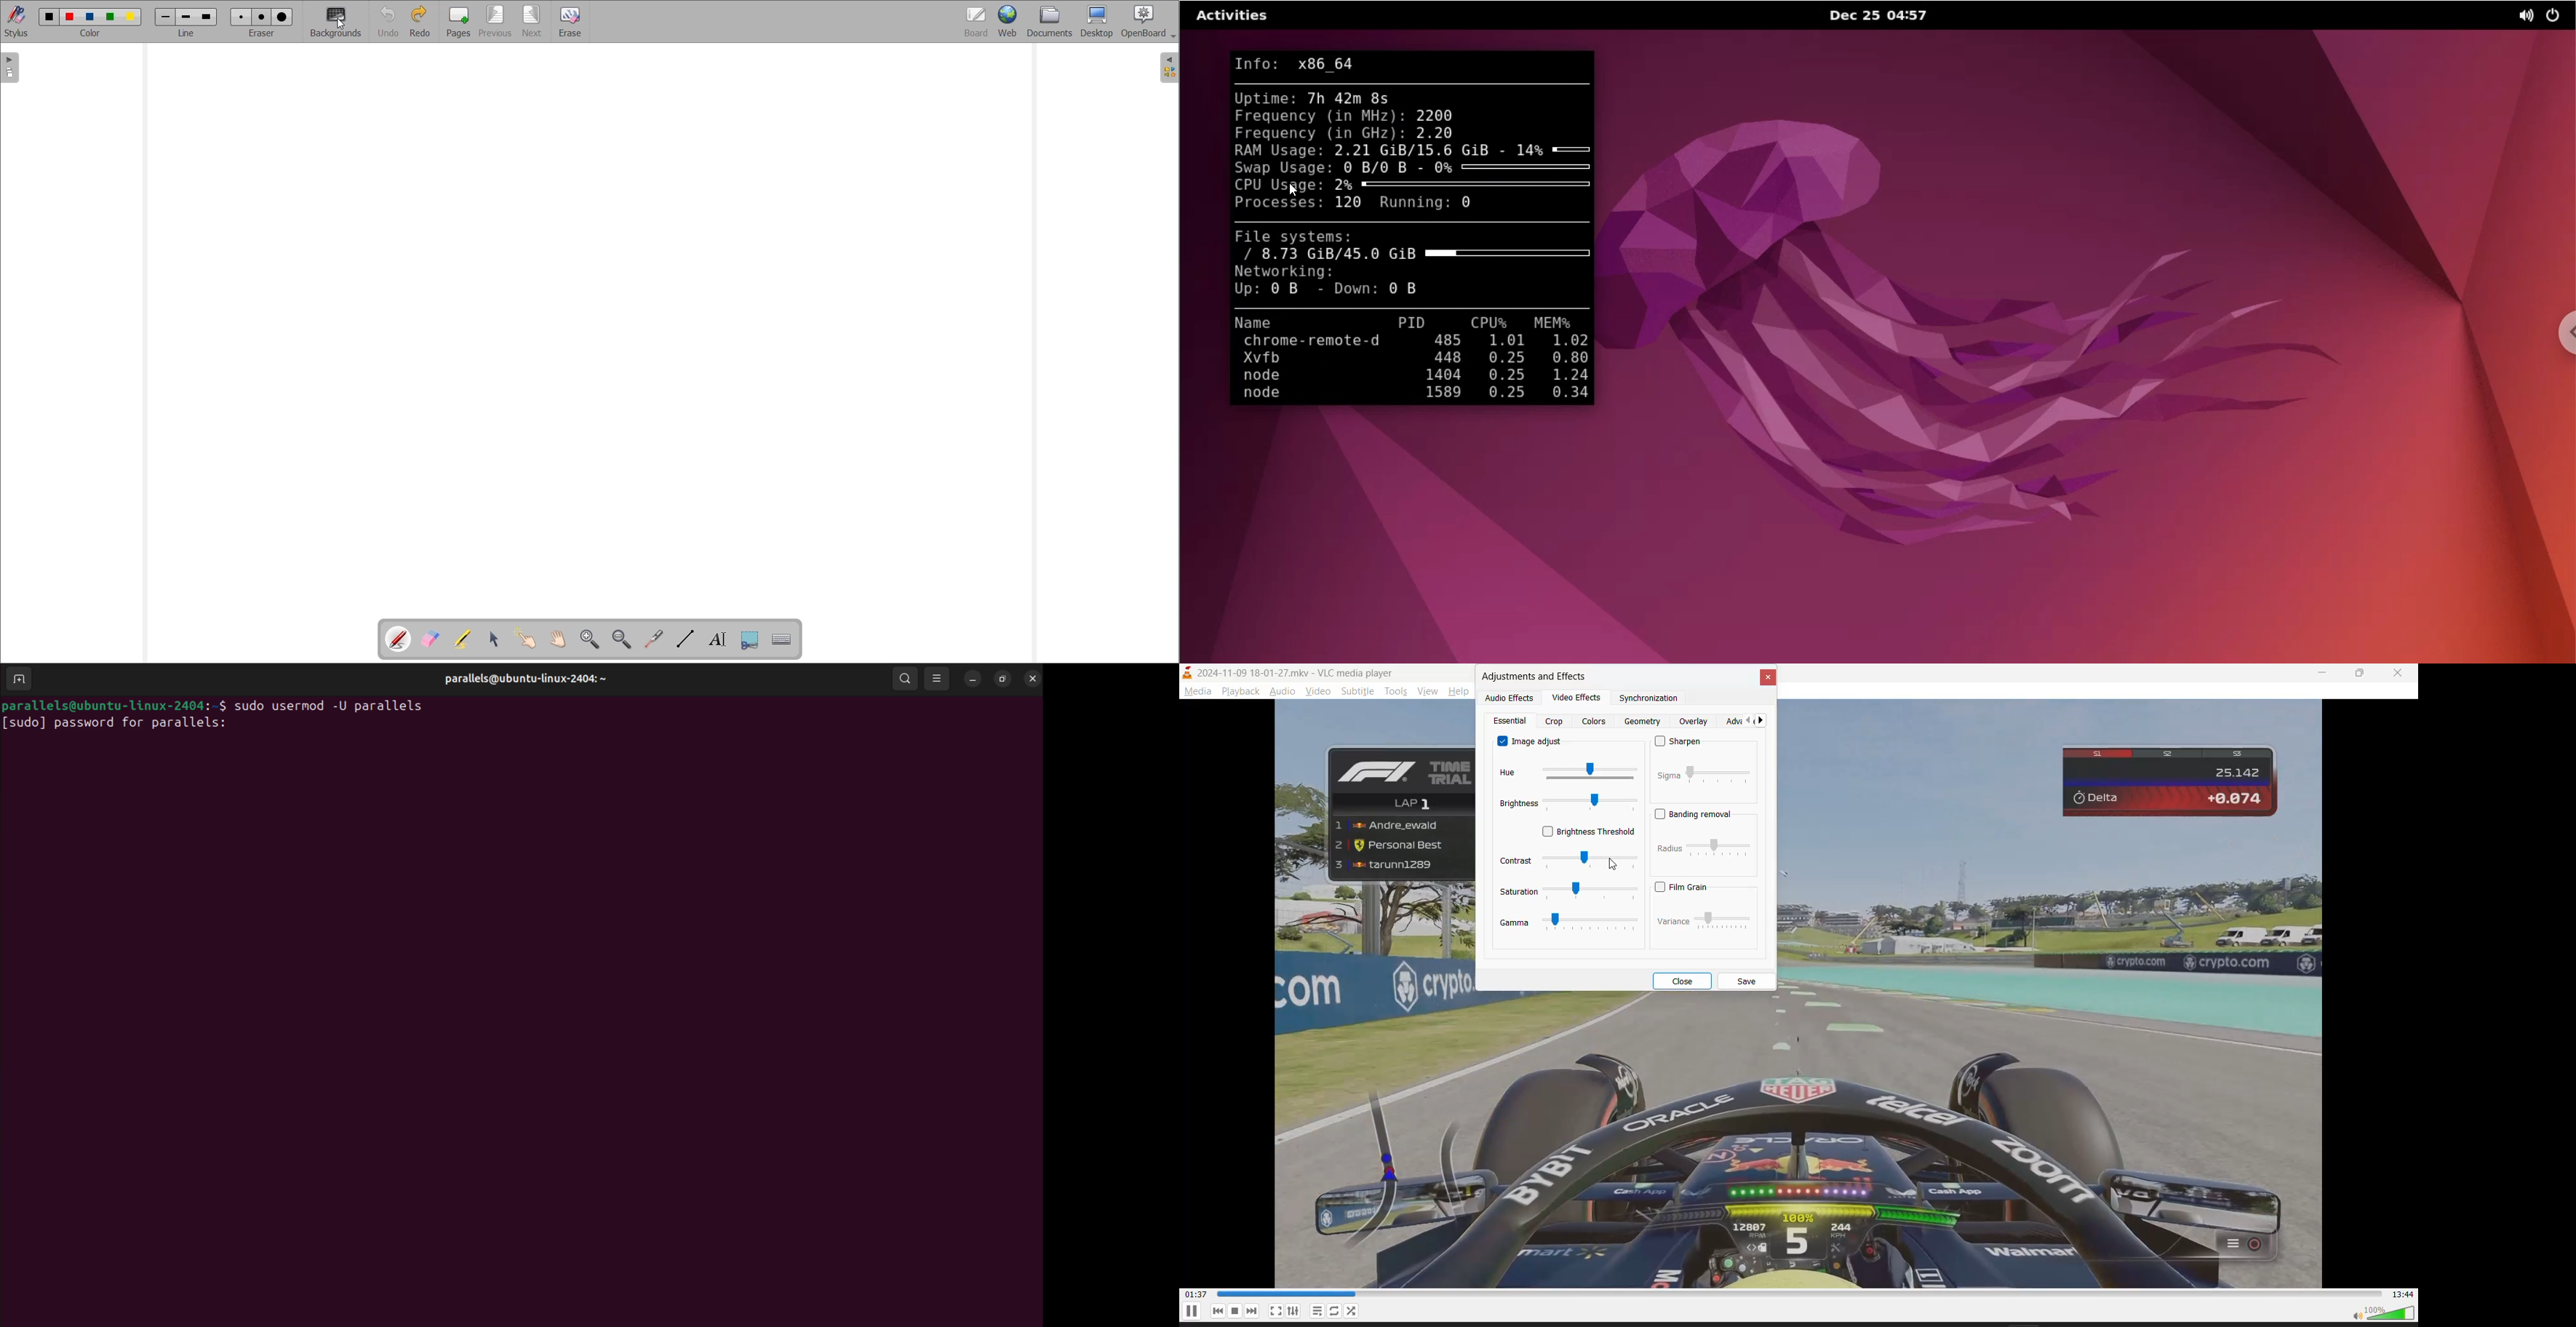 The height and width of the screenshot is (1344, 2576). What do you see at coordinates (1568, 804) in the screenshot?
I see `brightness` at bounding box center [1568, 804].